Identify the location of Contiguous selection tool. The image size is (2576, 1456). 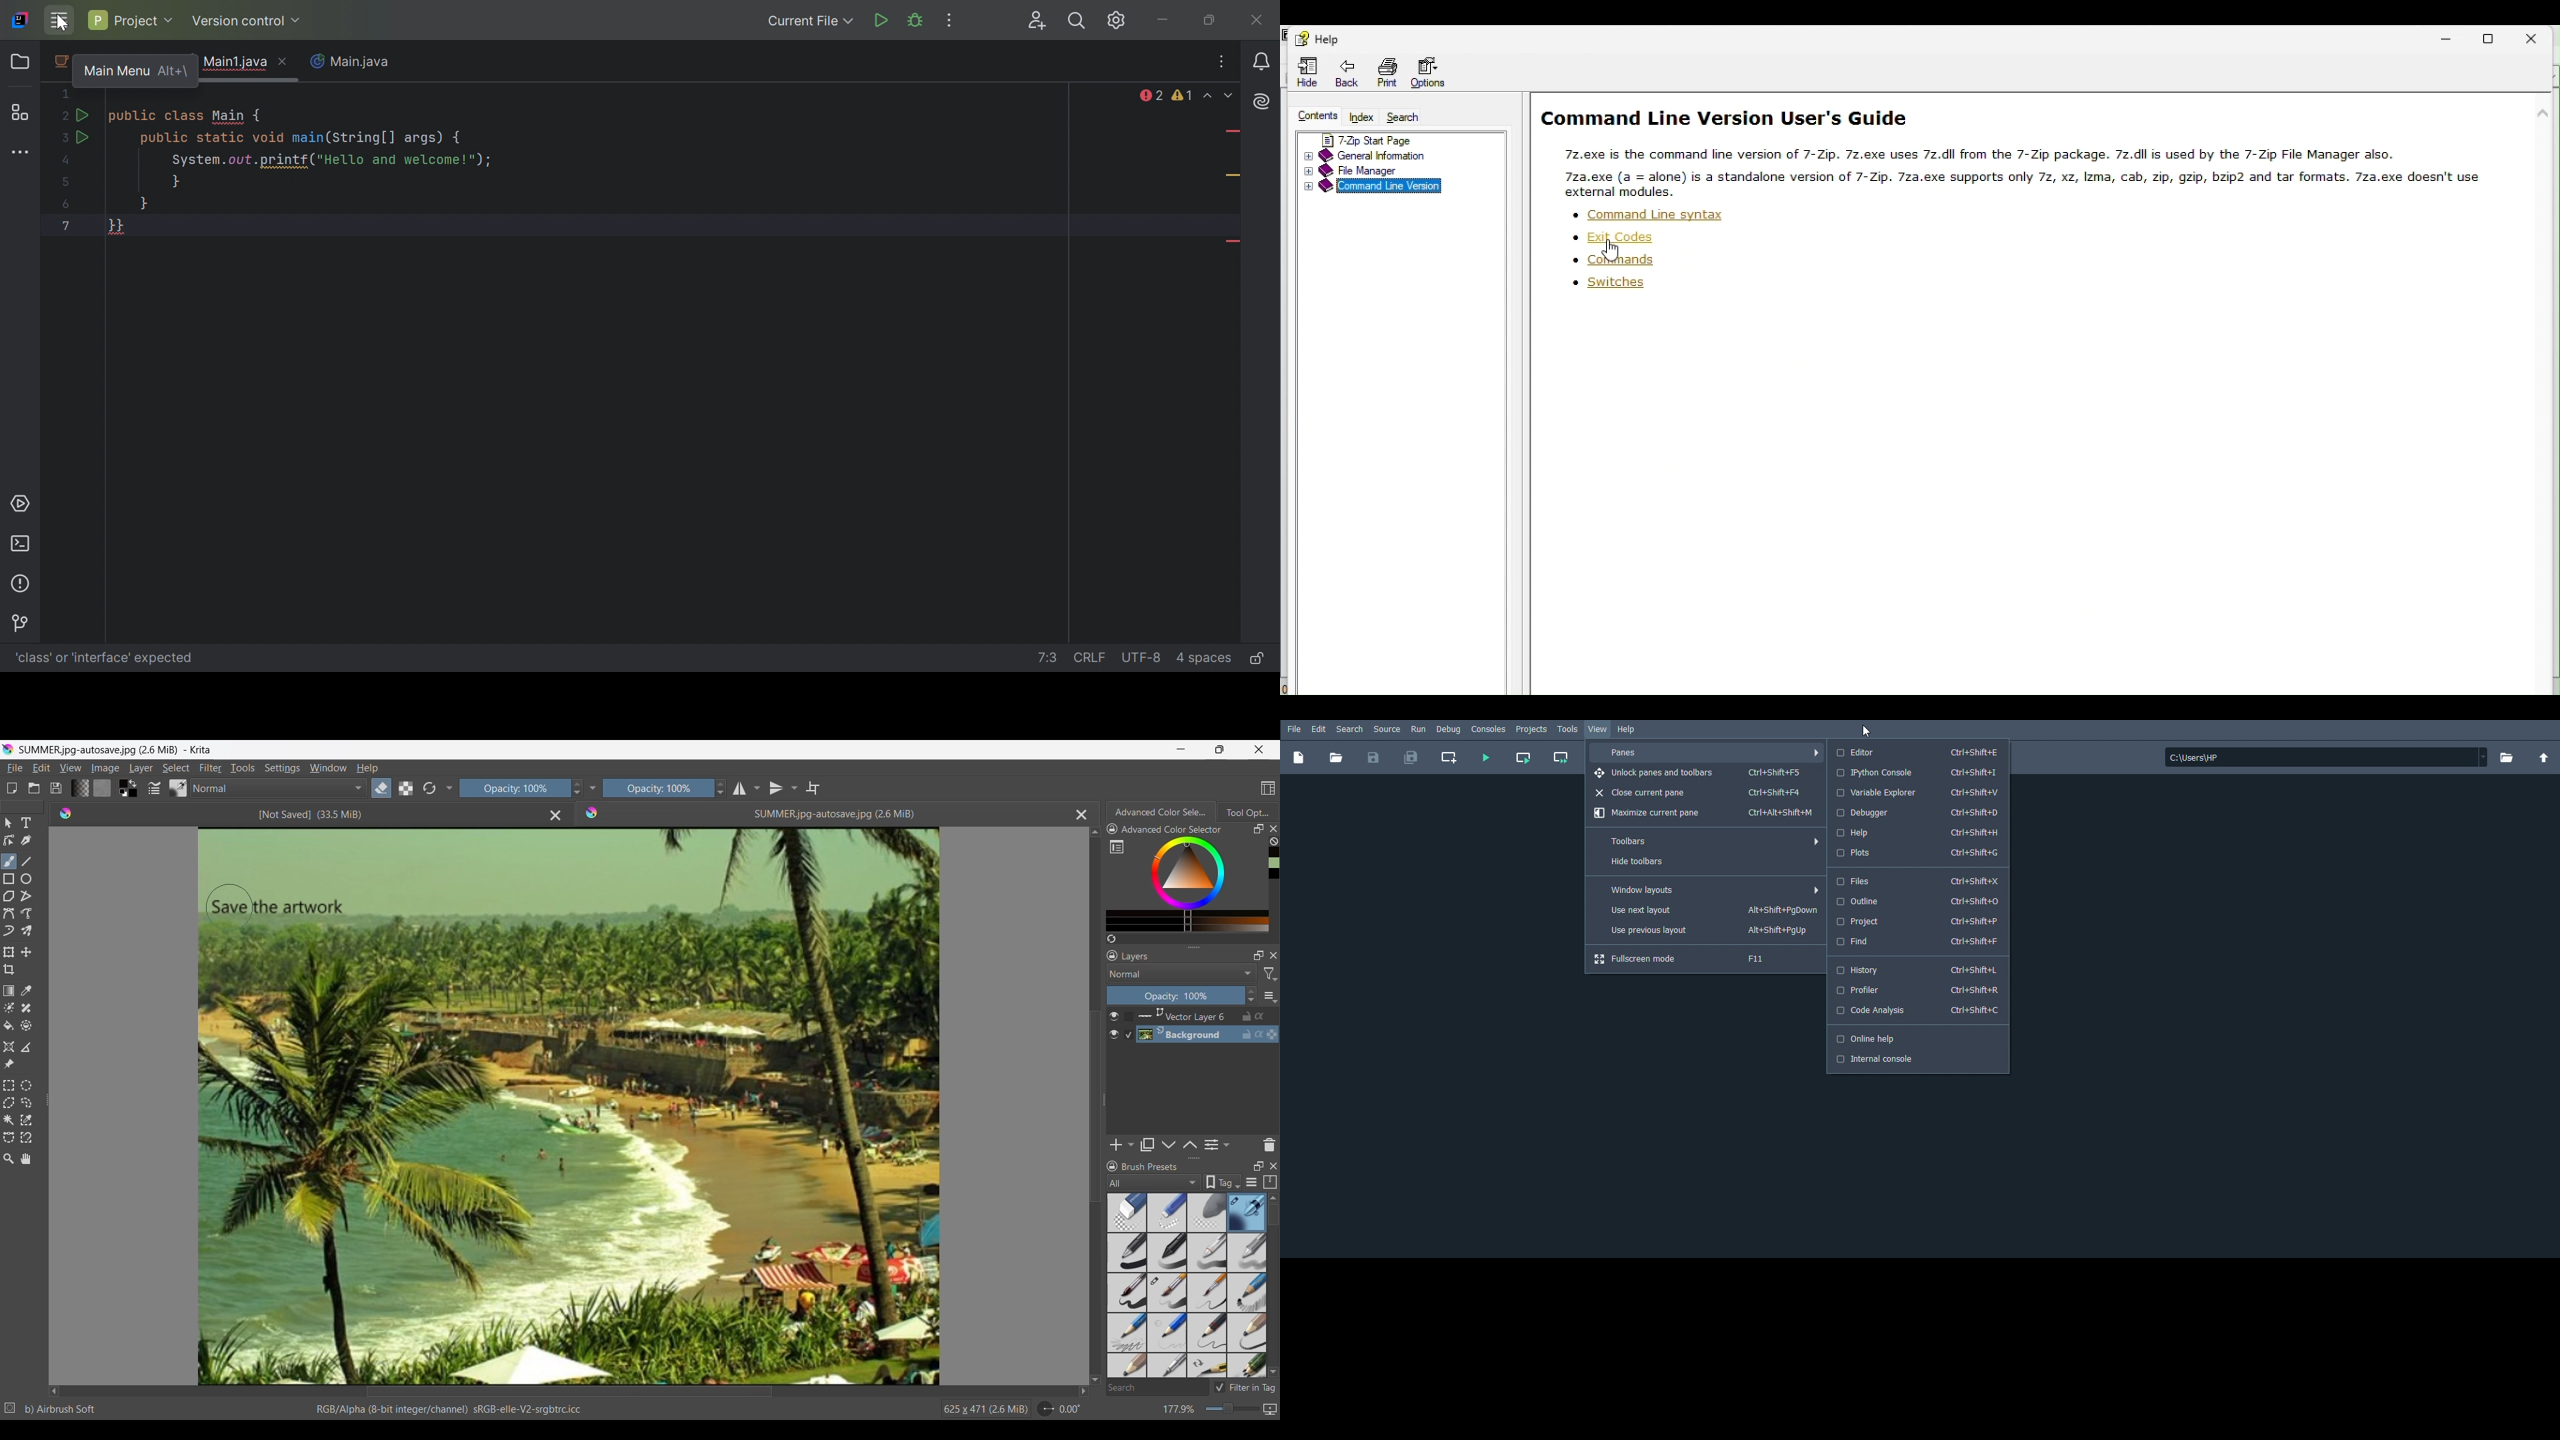
(9, 1121).